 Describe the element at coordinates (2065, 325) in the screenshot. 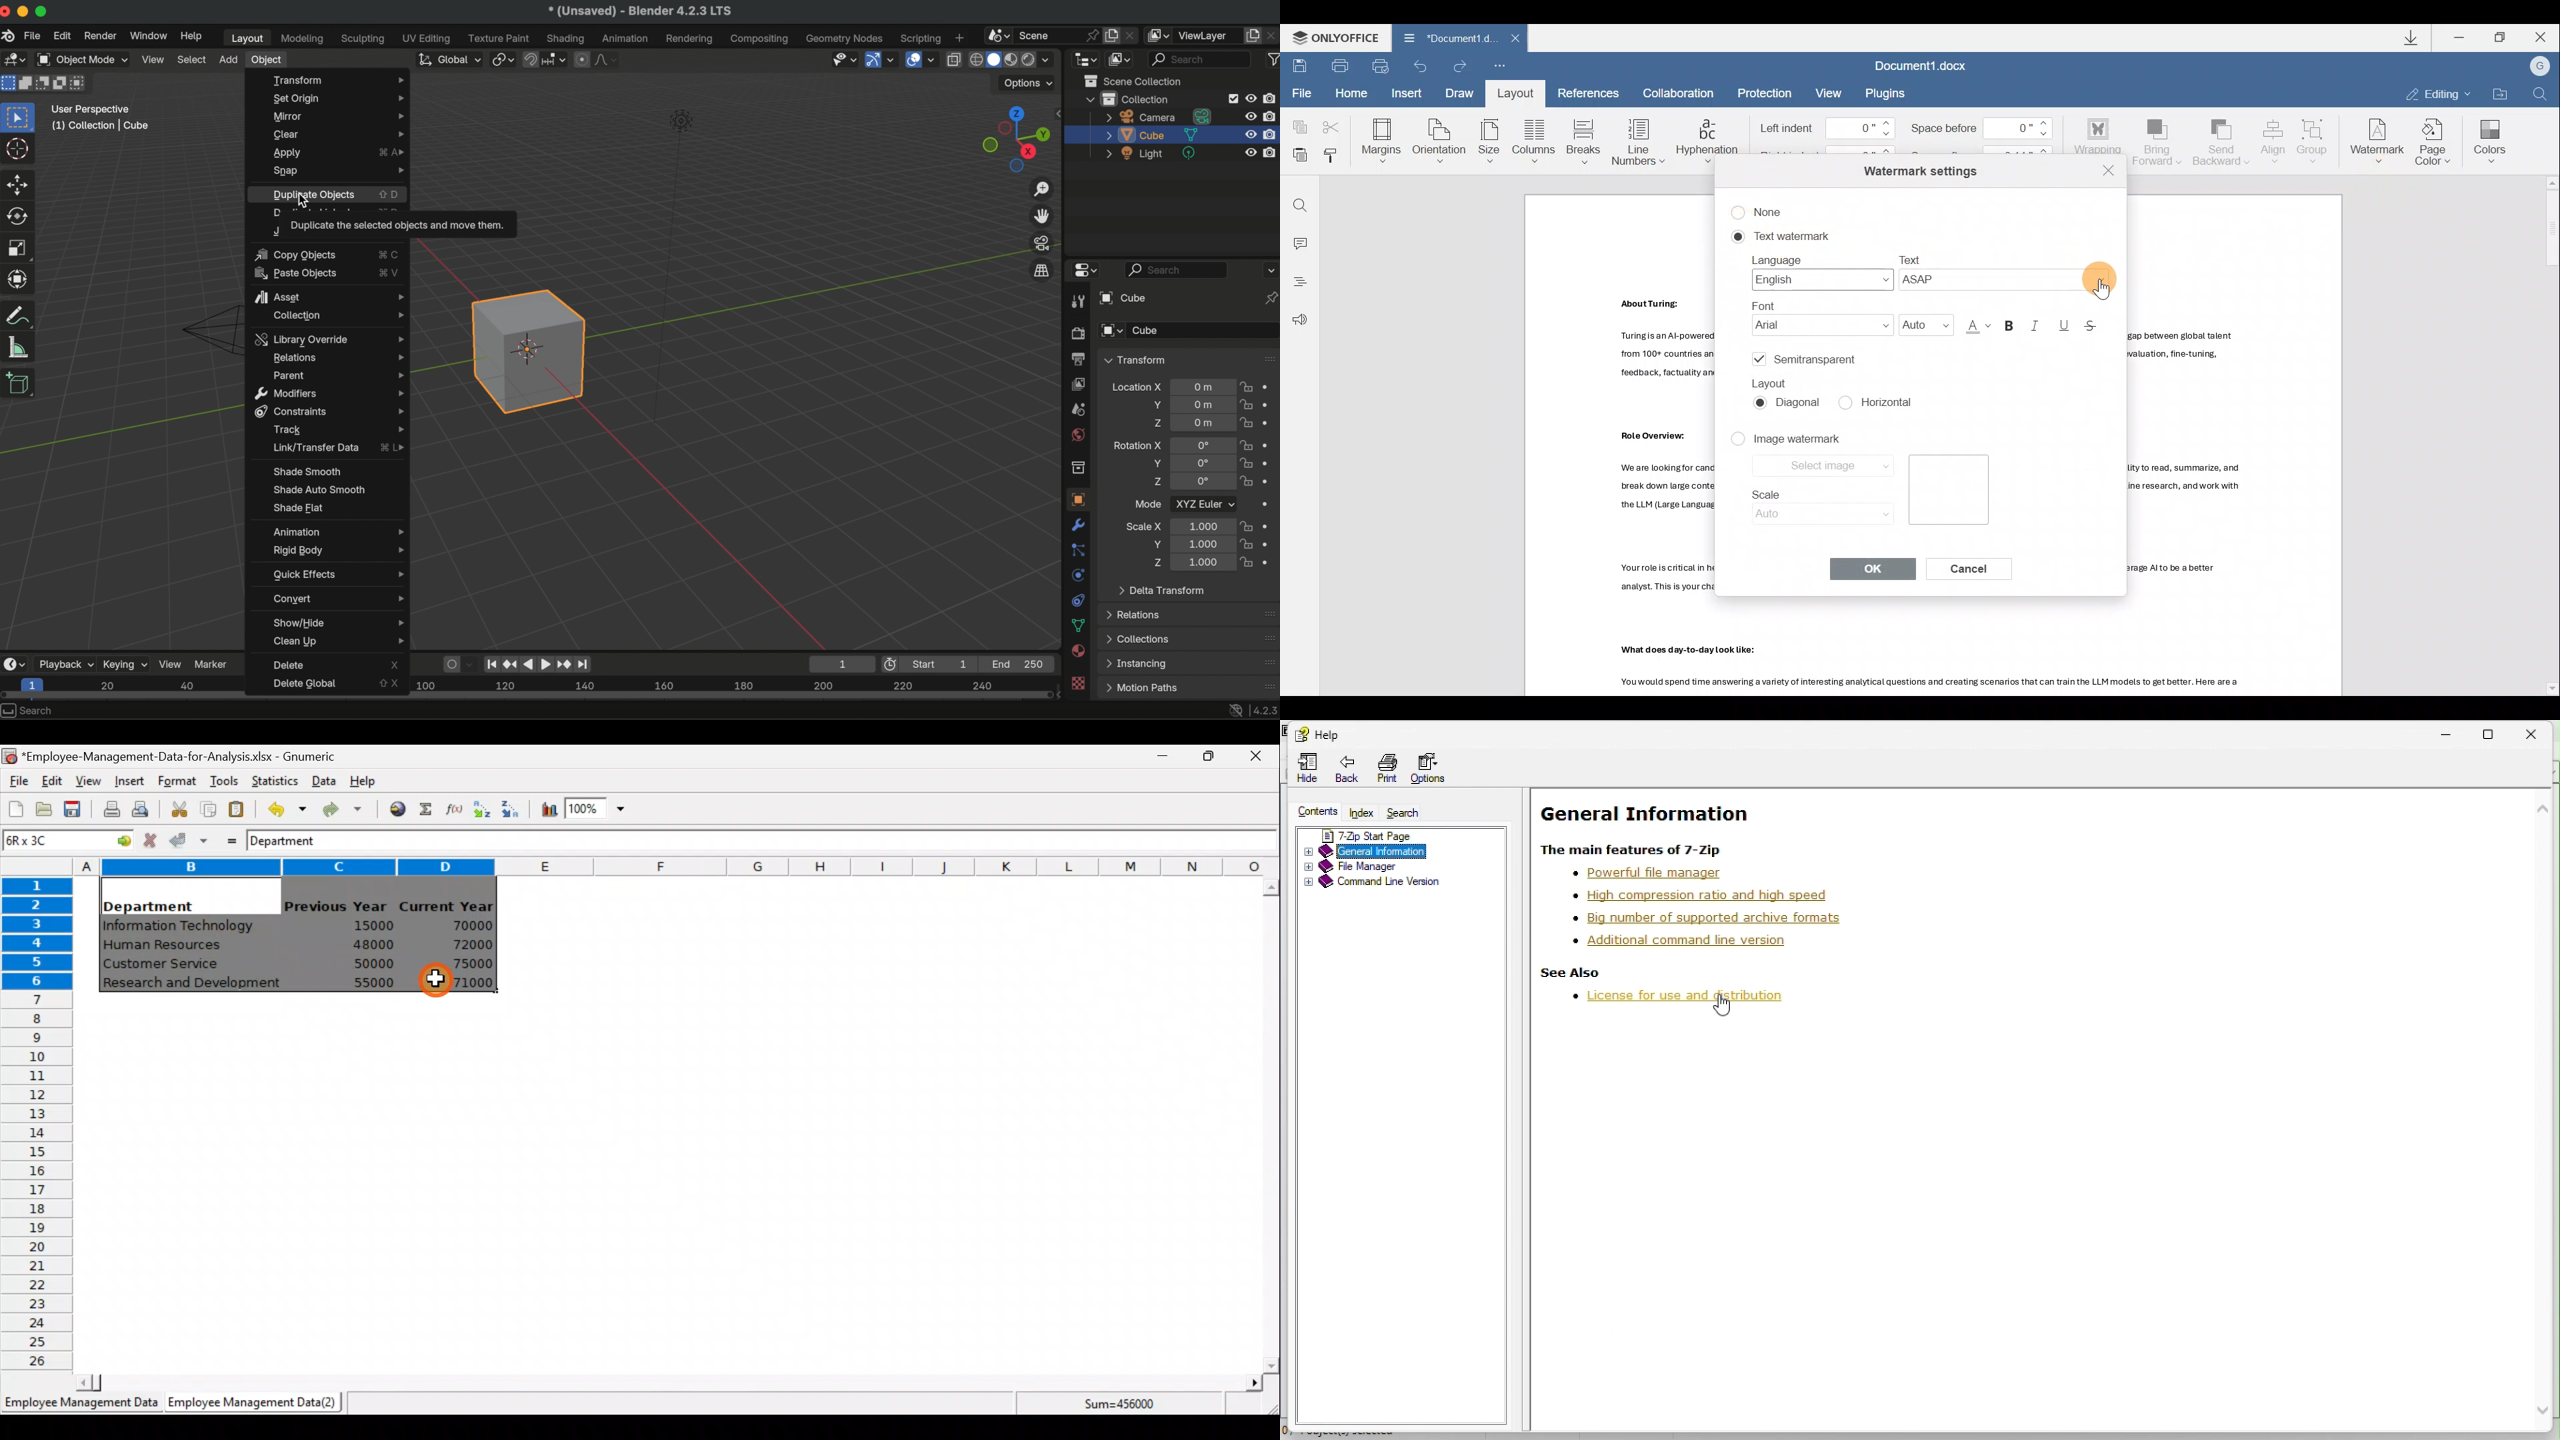

I see `Underline` at that location.